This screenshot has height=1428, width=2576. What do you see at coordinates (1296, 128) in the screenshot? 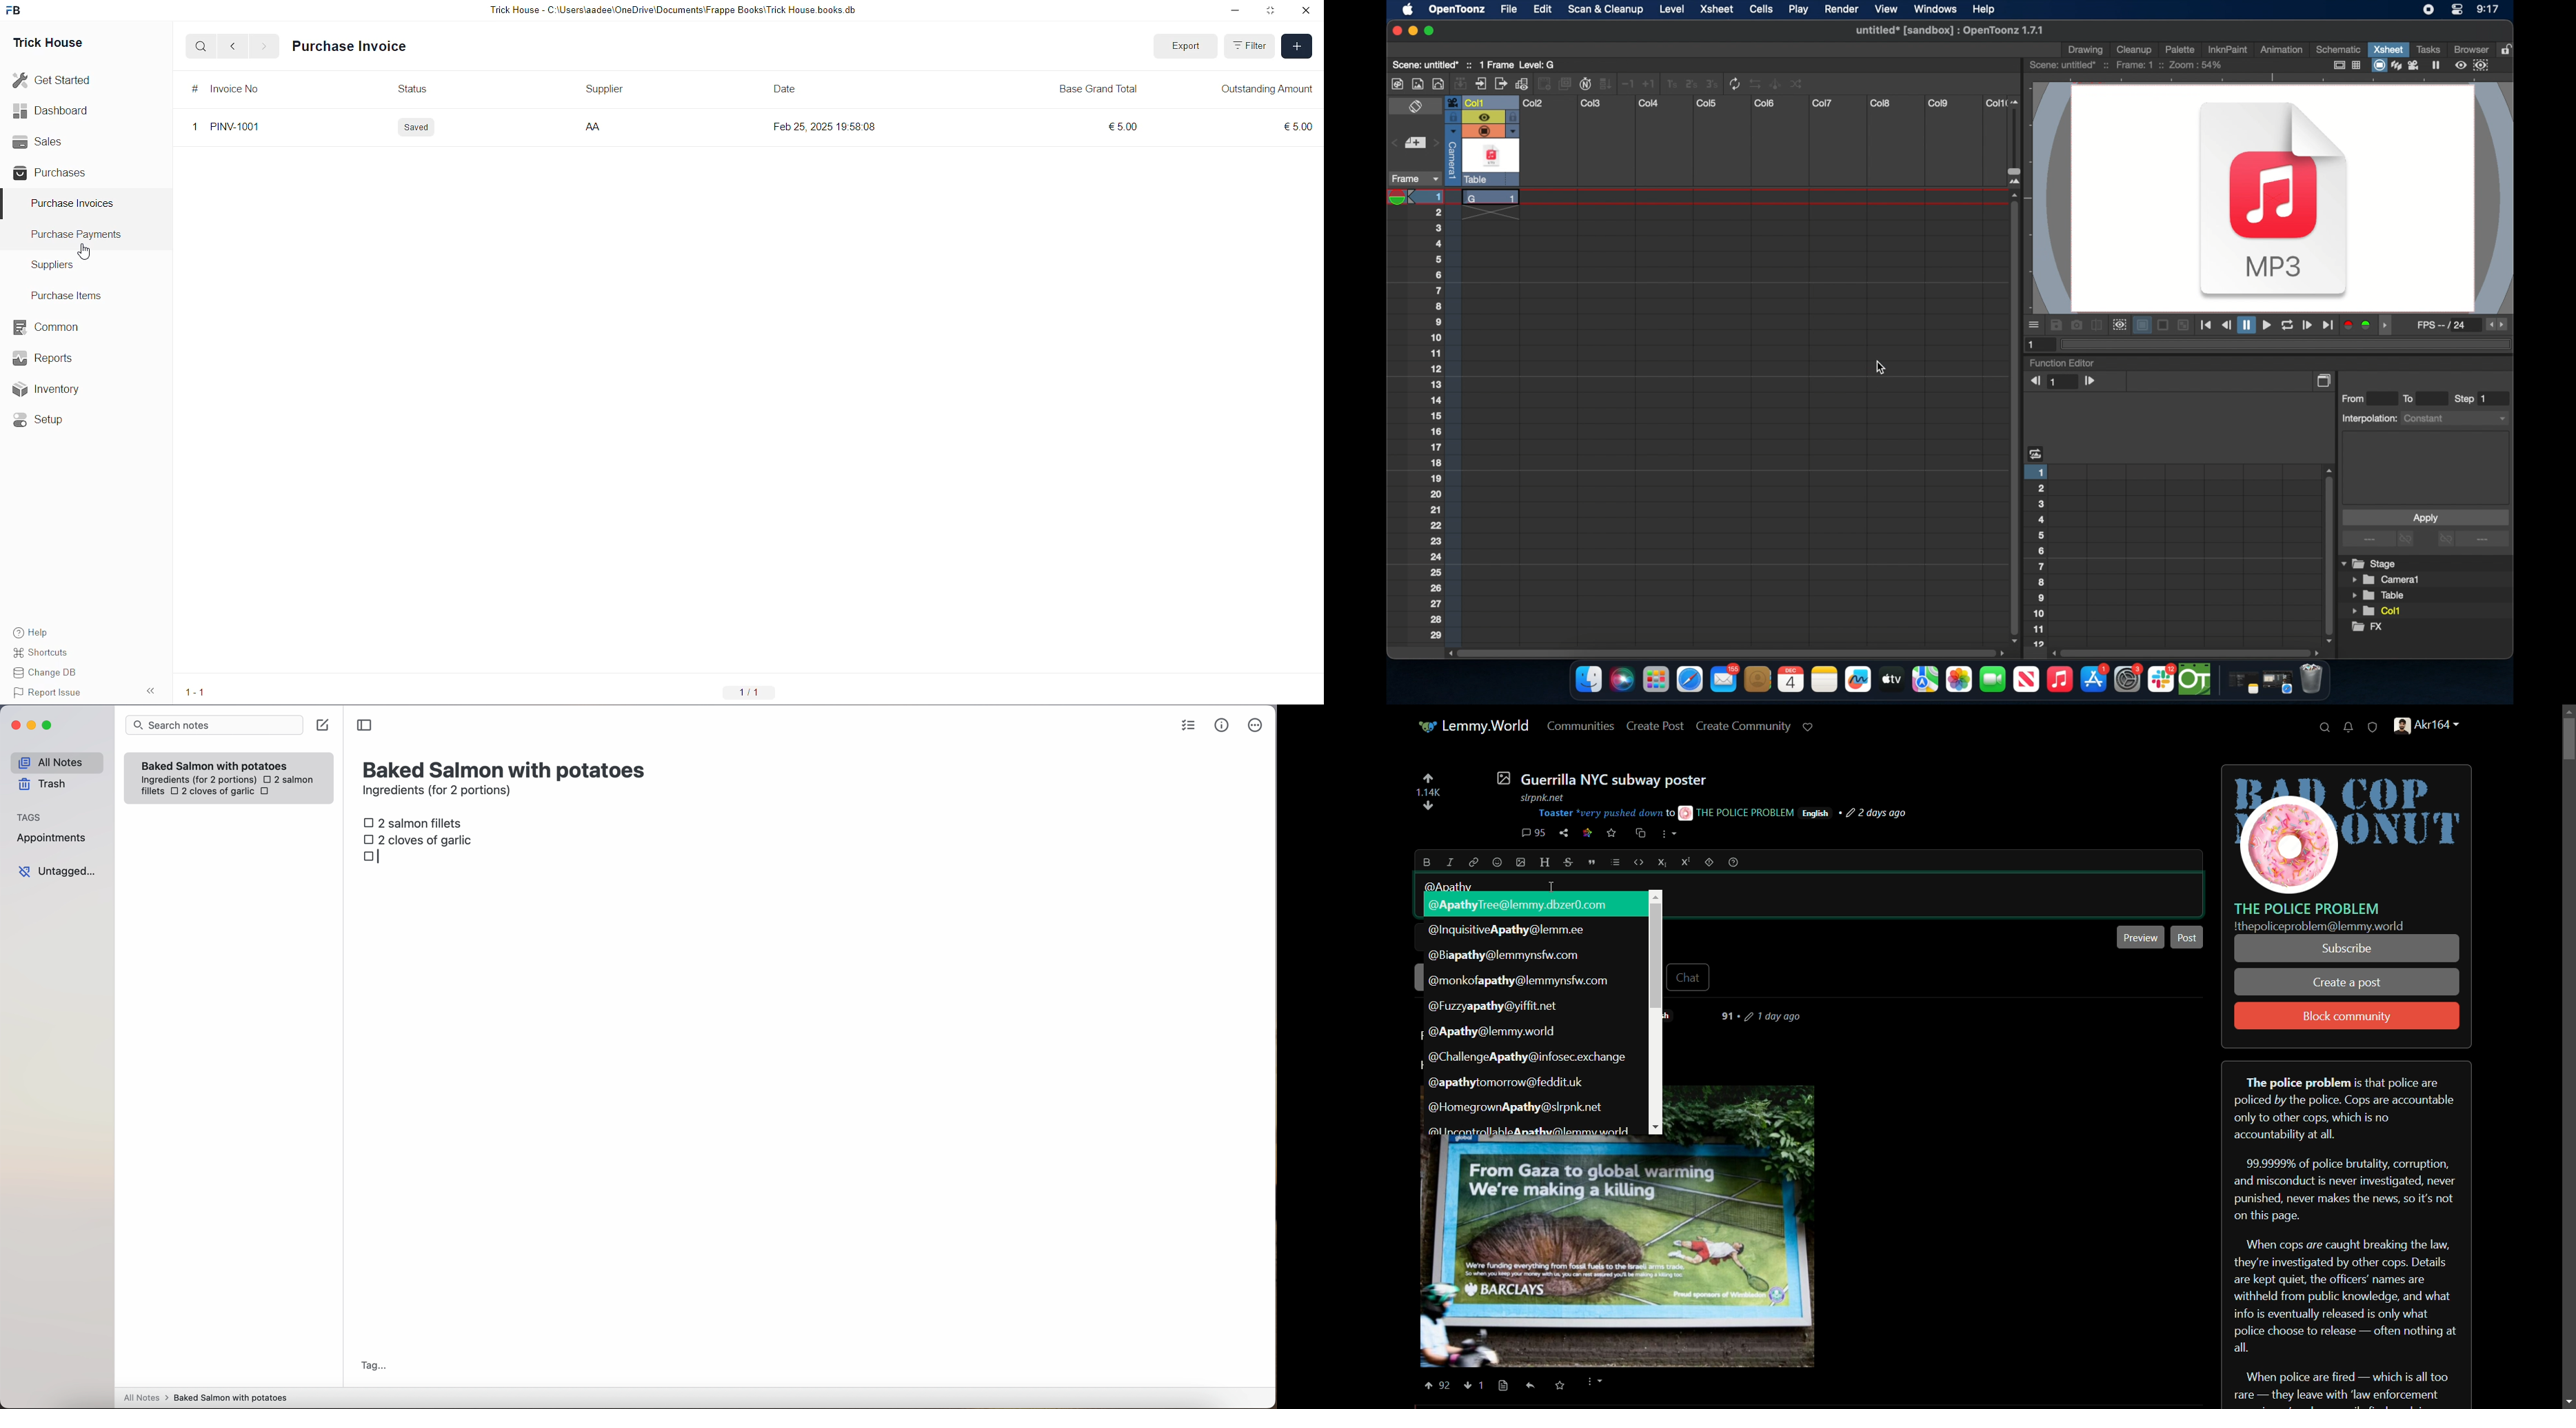
I see `€5.00` at bounding box center [1296, 128].